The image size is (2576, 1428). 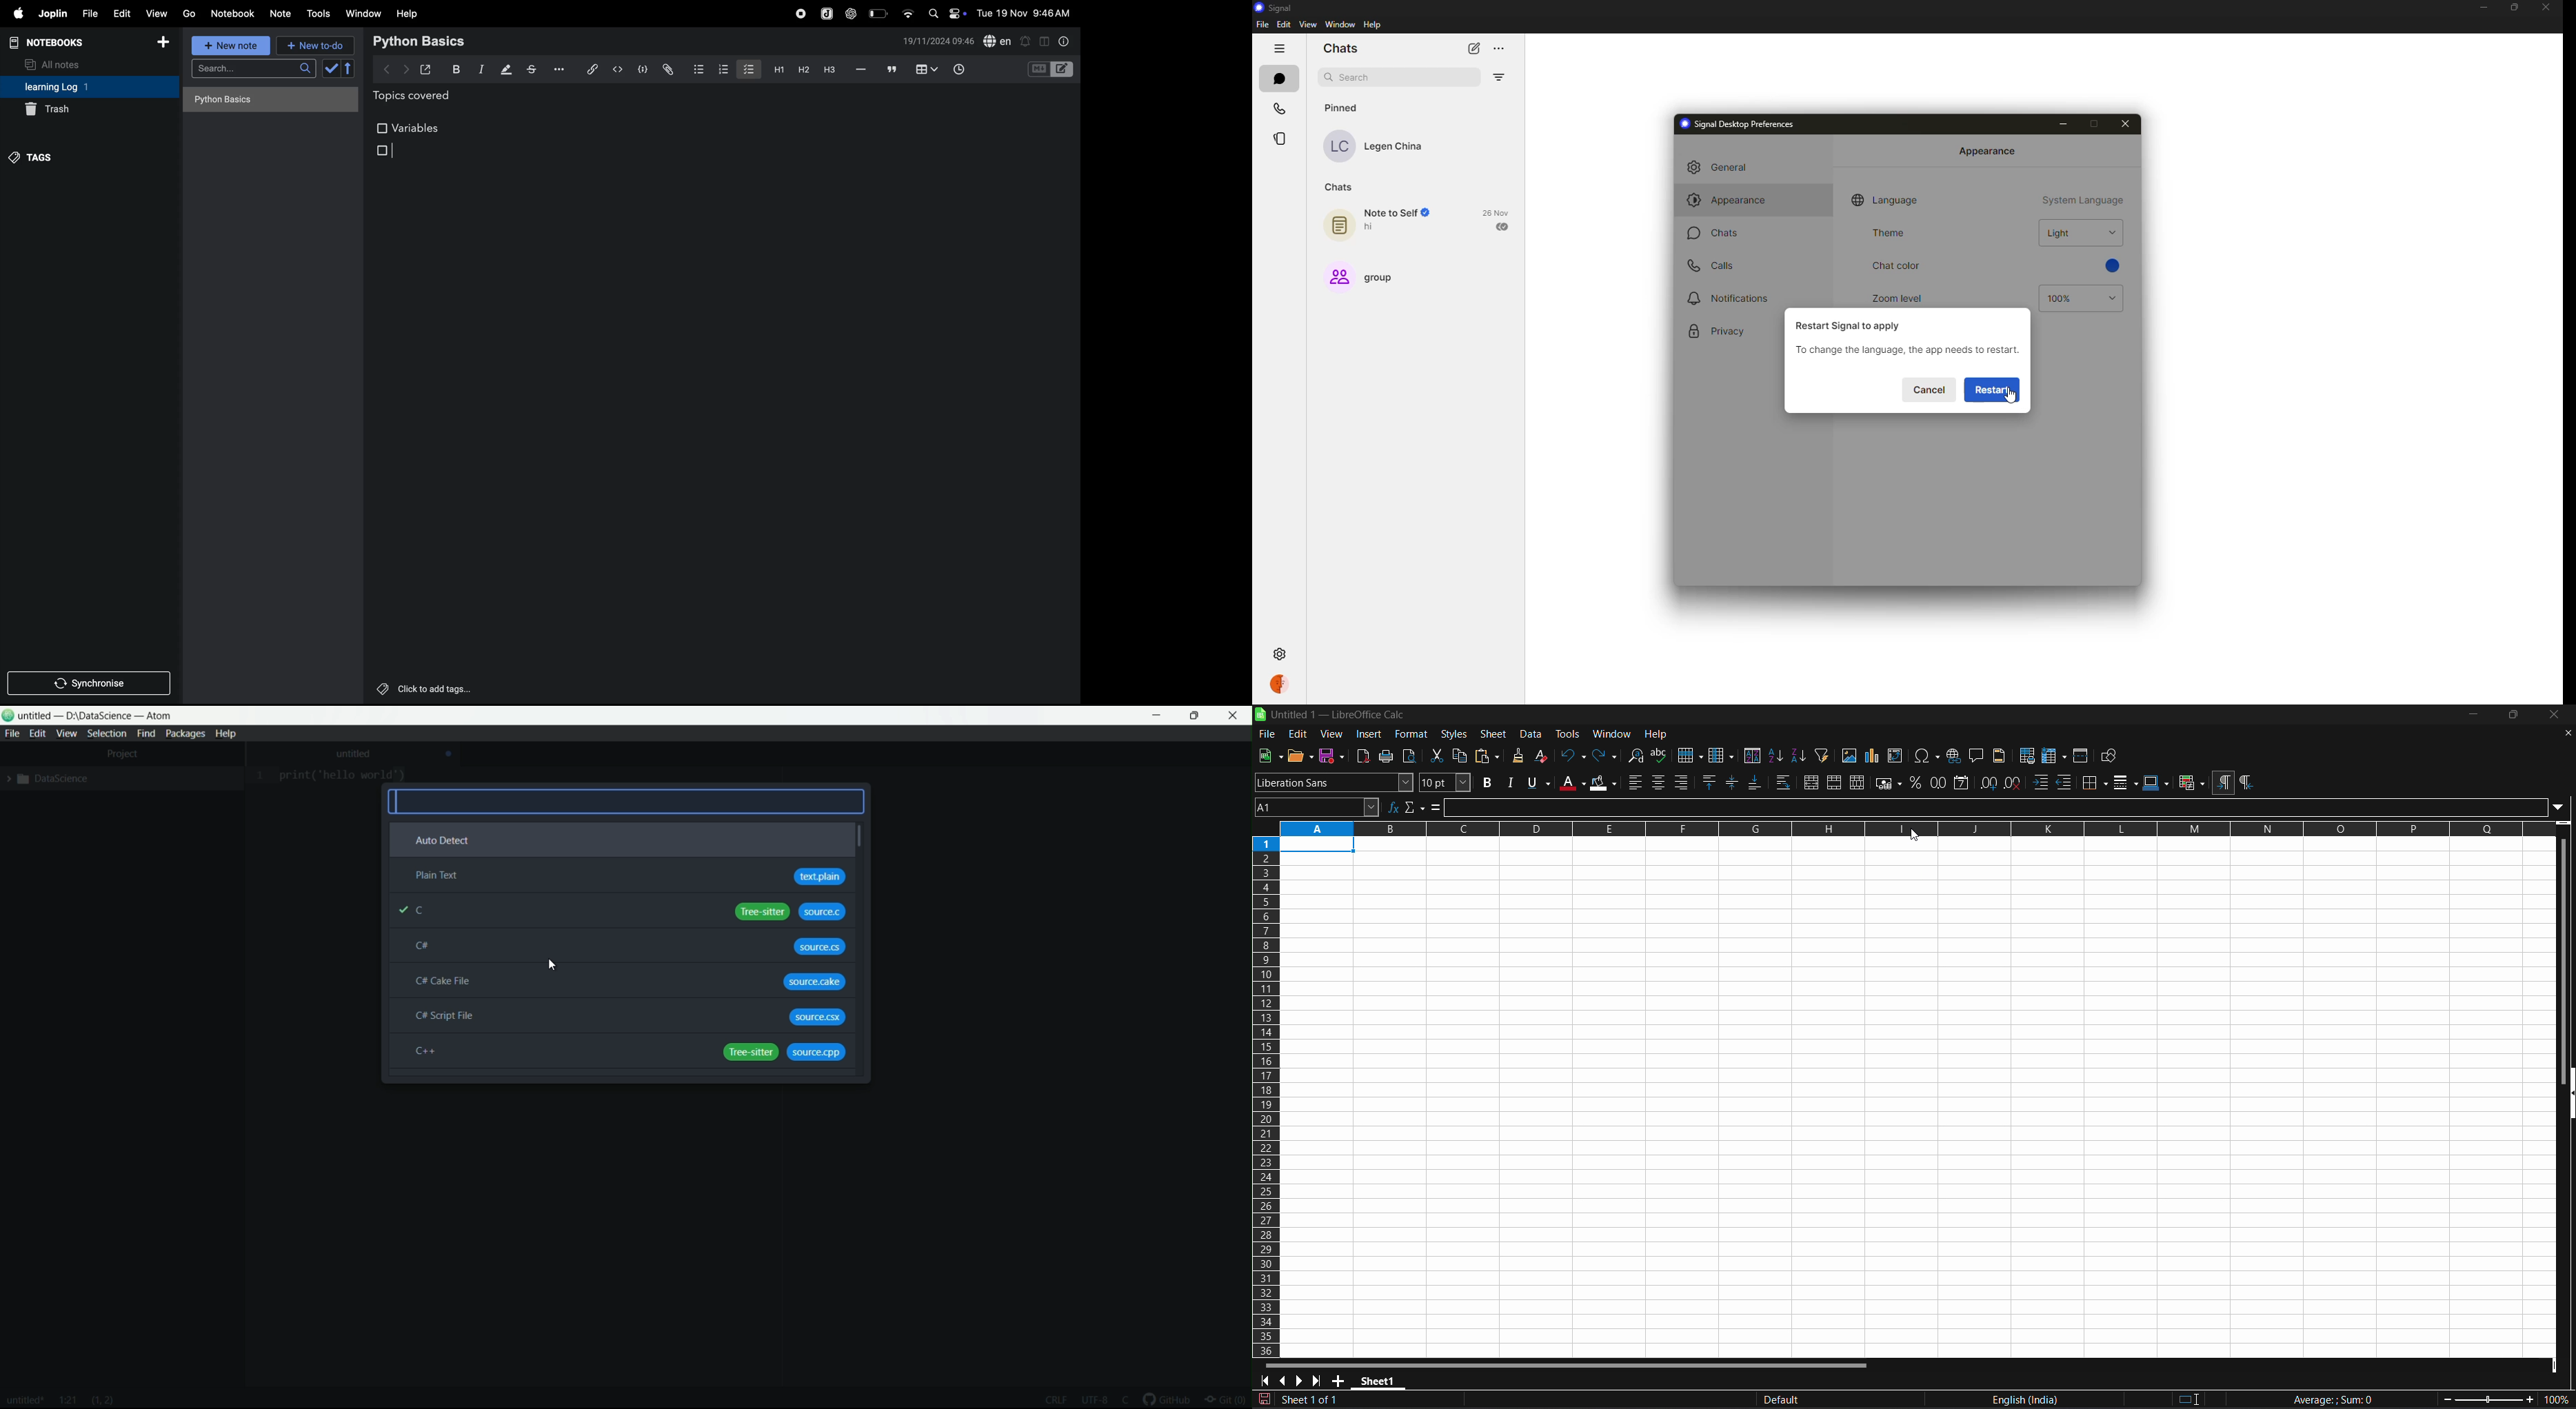 What do you see at coordinates (1787, 782) in the screenshot?
I see `wrap text` at bounding box center [1787, 782].